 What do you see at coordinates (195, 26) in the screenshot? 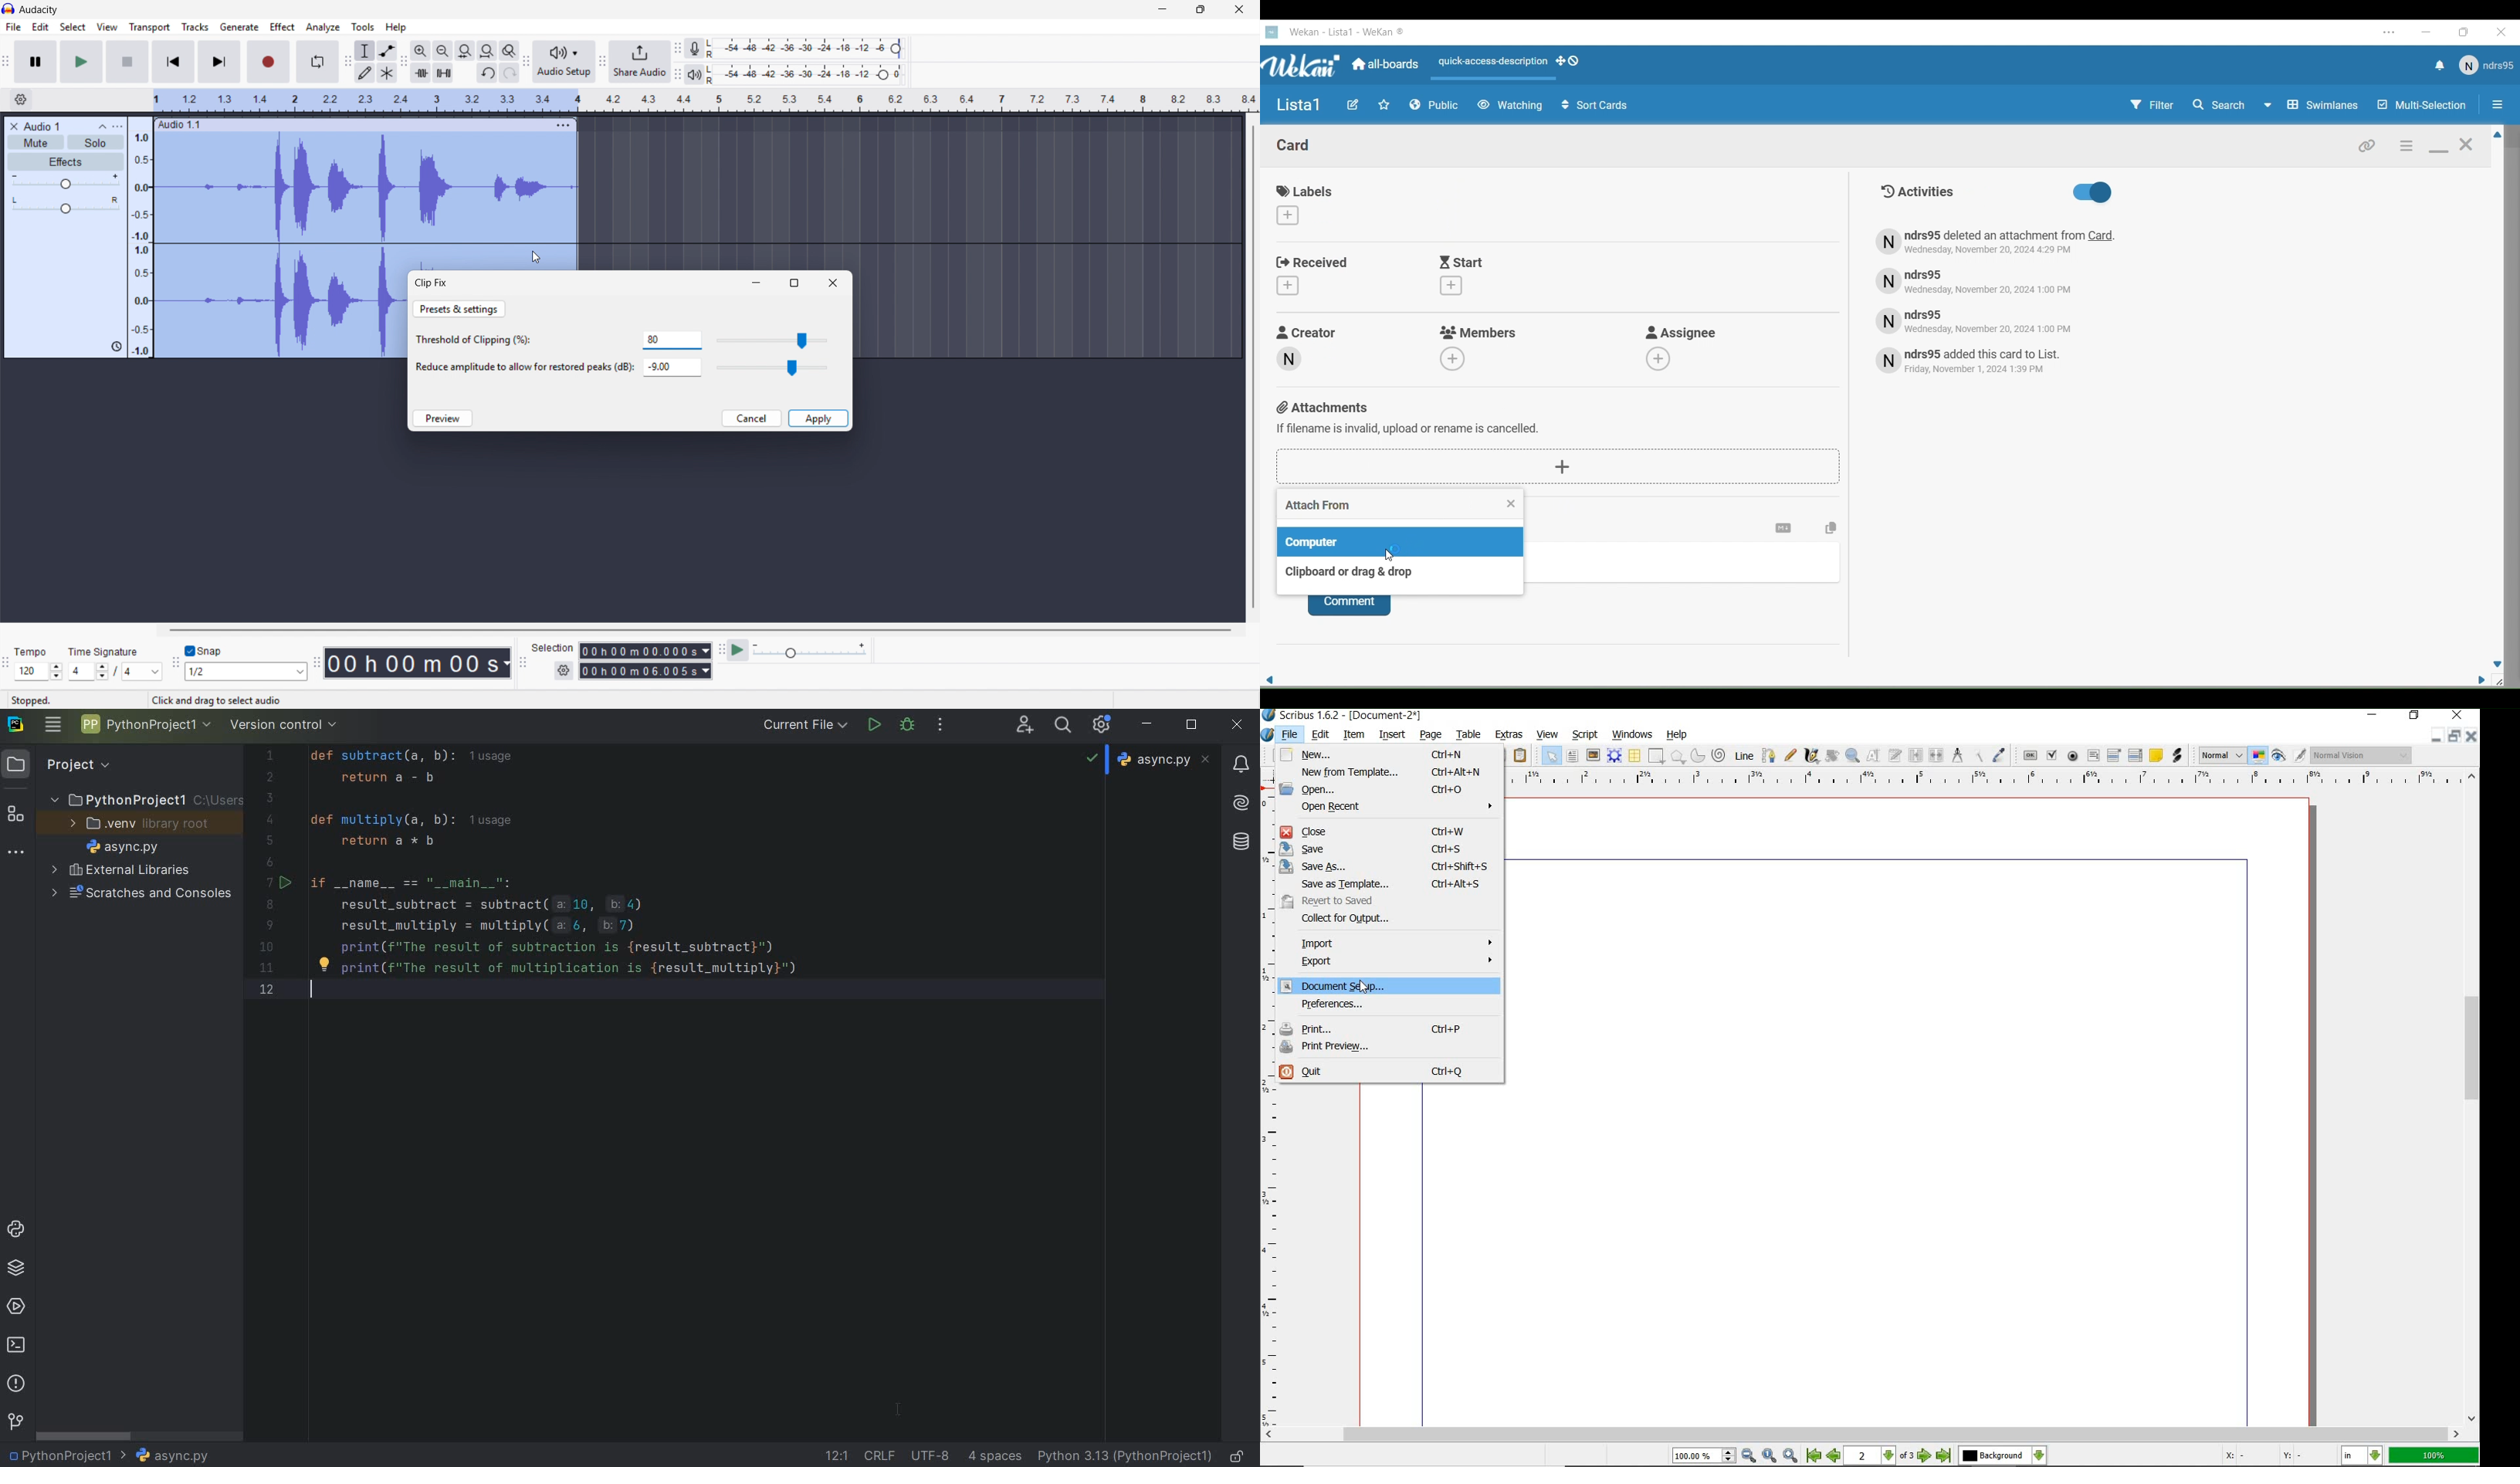
I see `Tracks` at bounding box center [195, 26].